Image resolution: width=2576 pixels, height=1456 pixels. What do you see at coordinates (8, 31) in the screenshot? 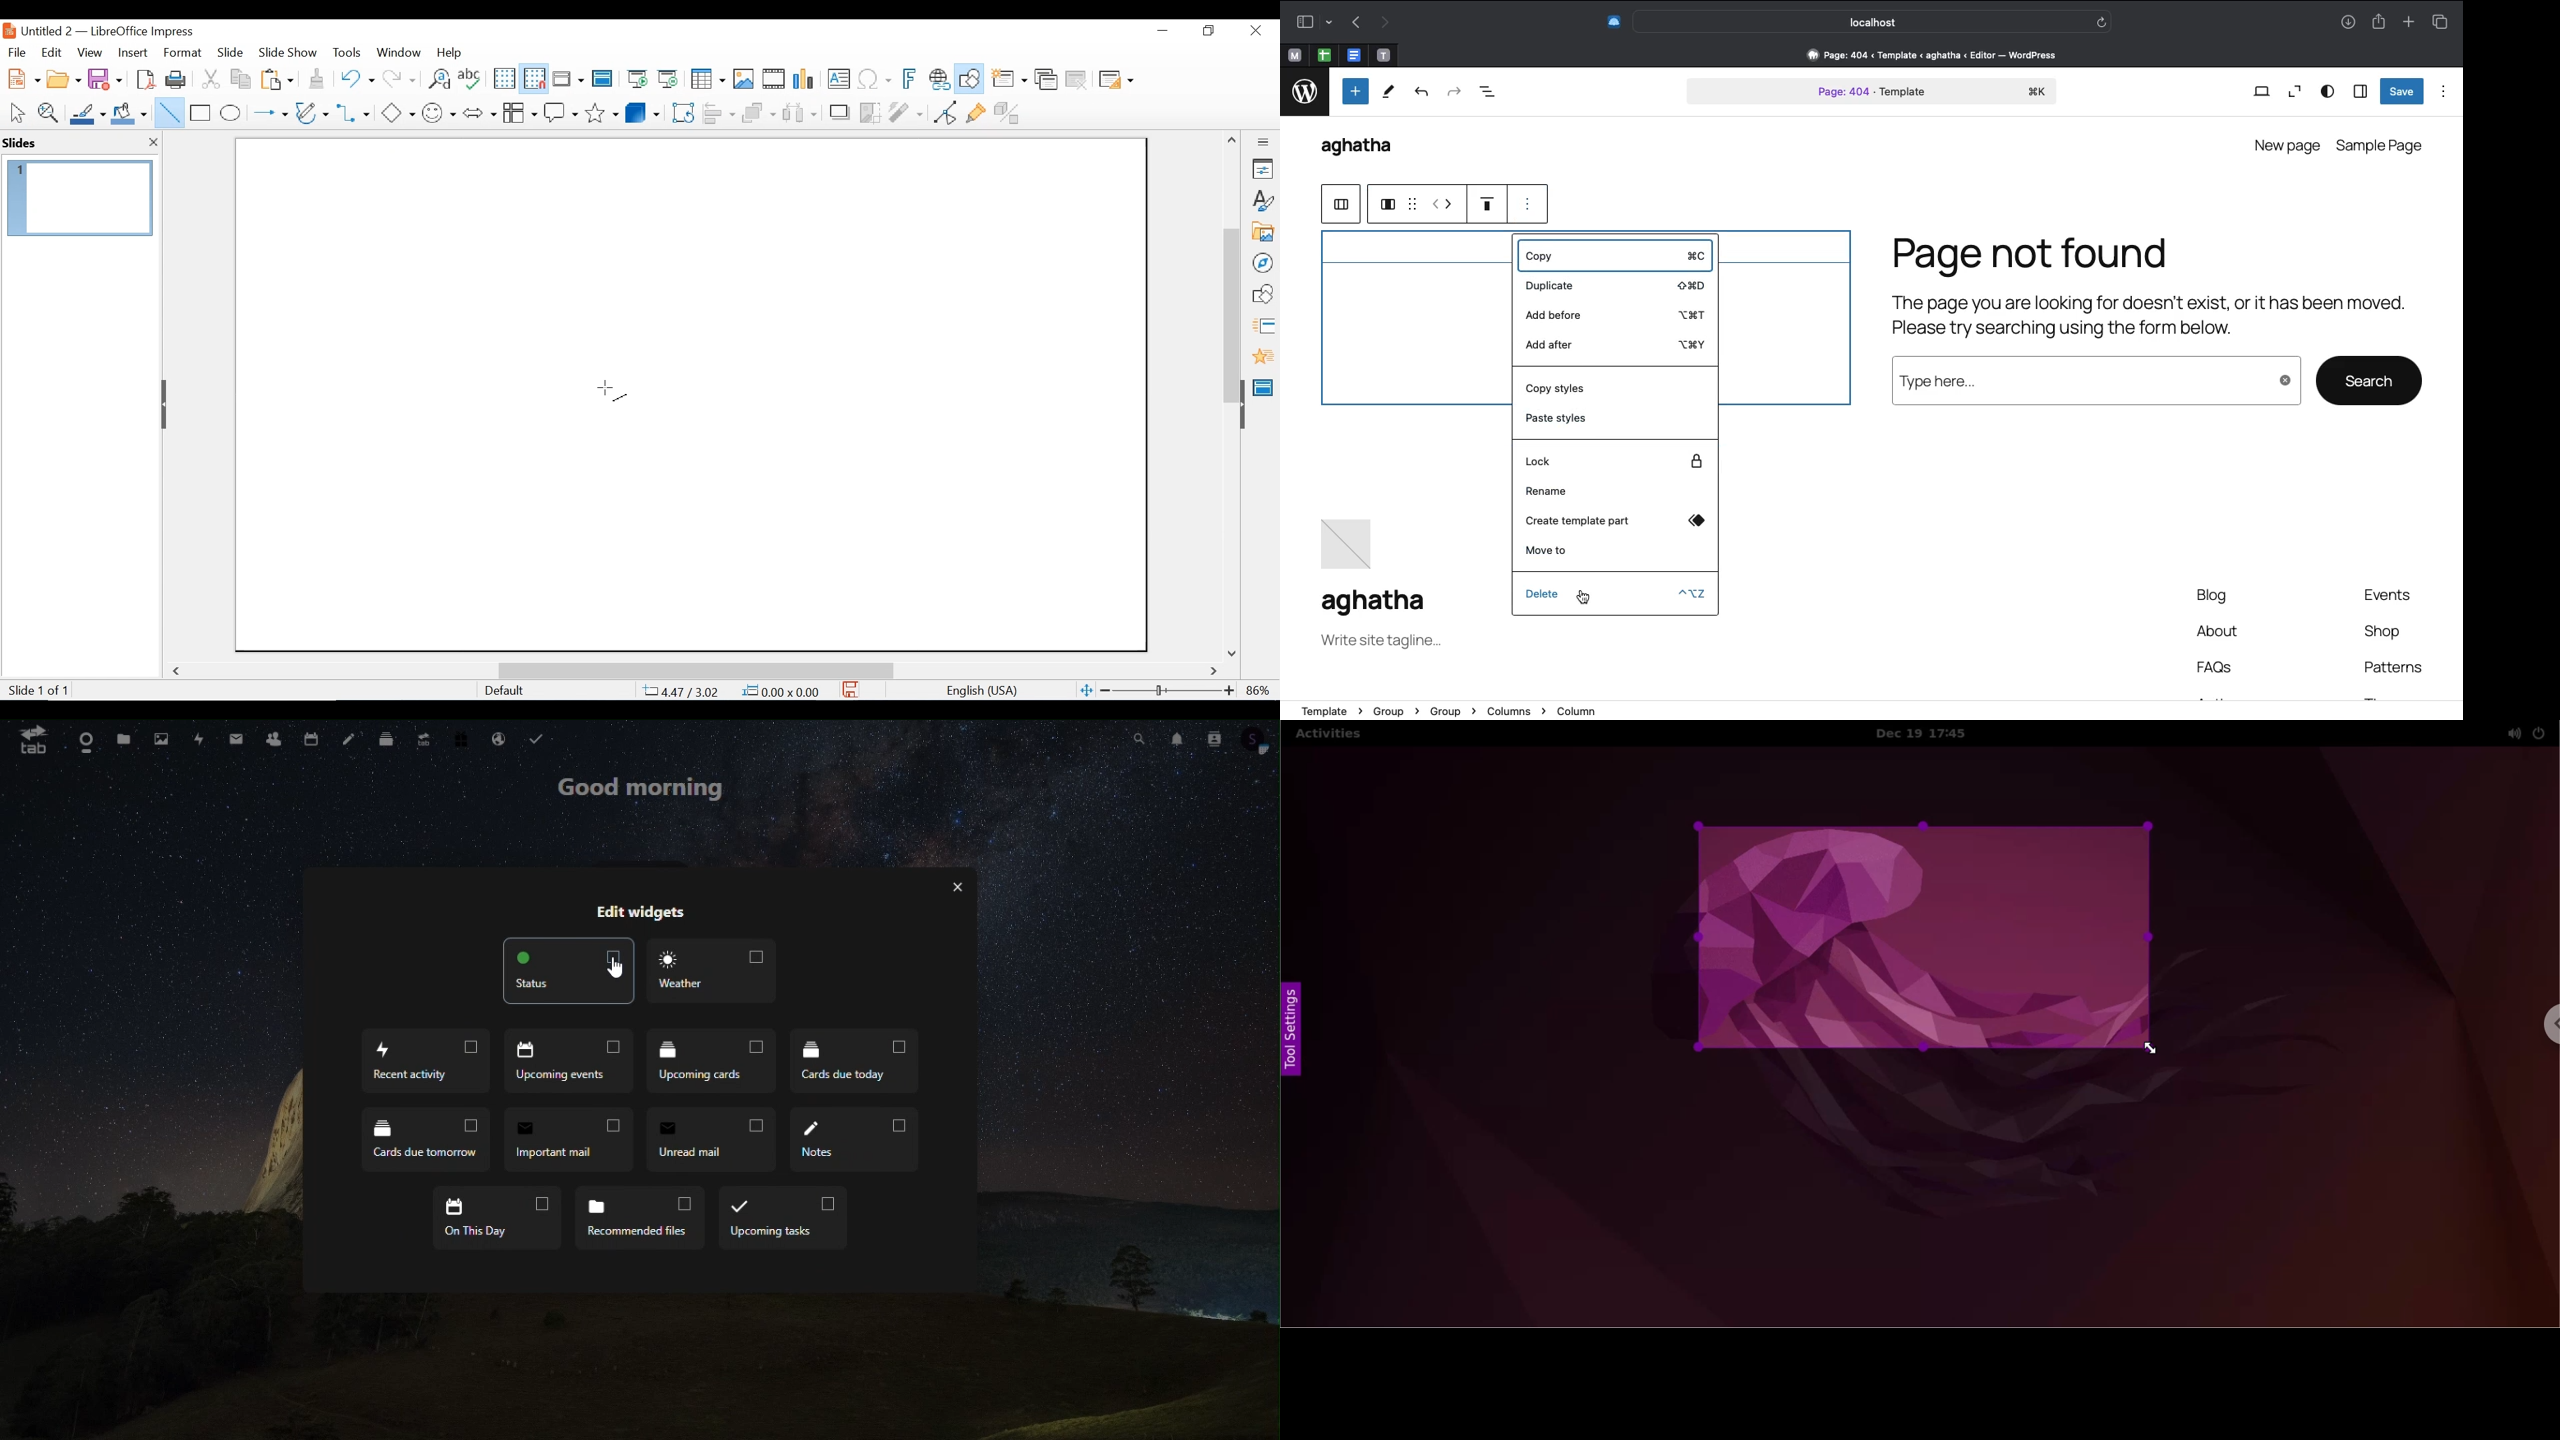
I see `LibreOffice Desktop Icon` at bounding box center [8, 31].